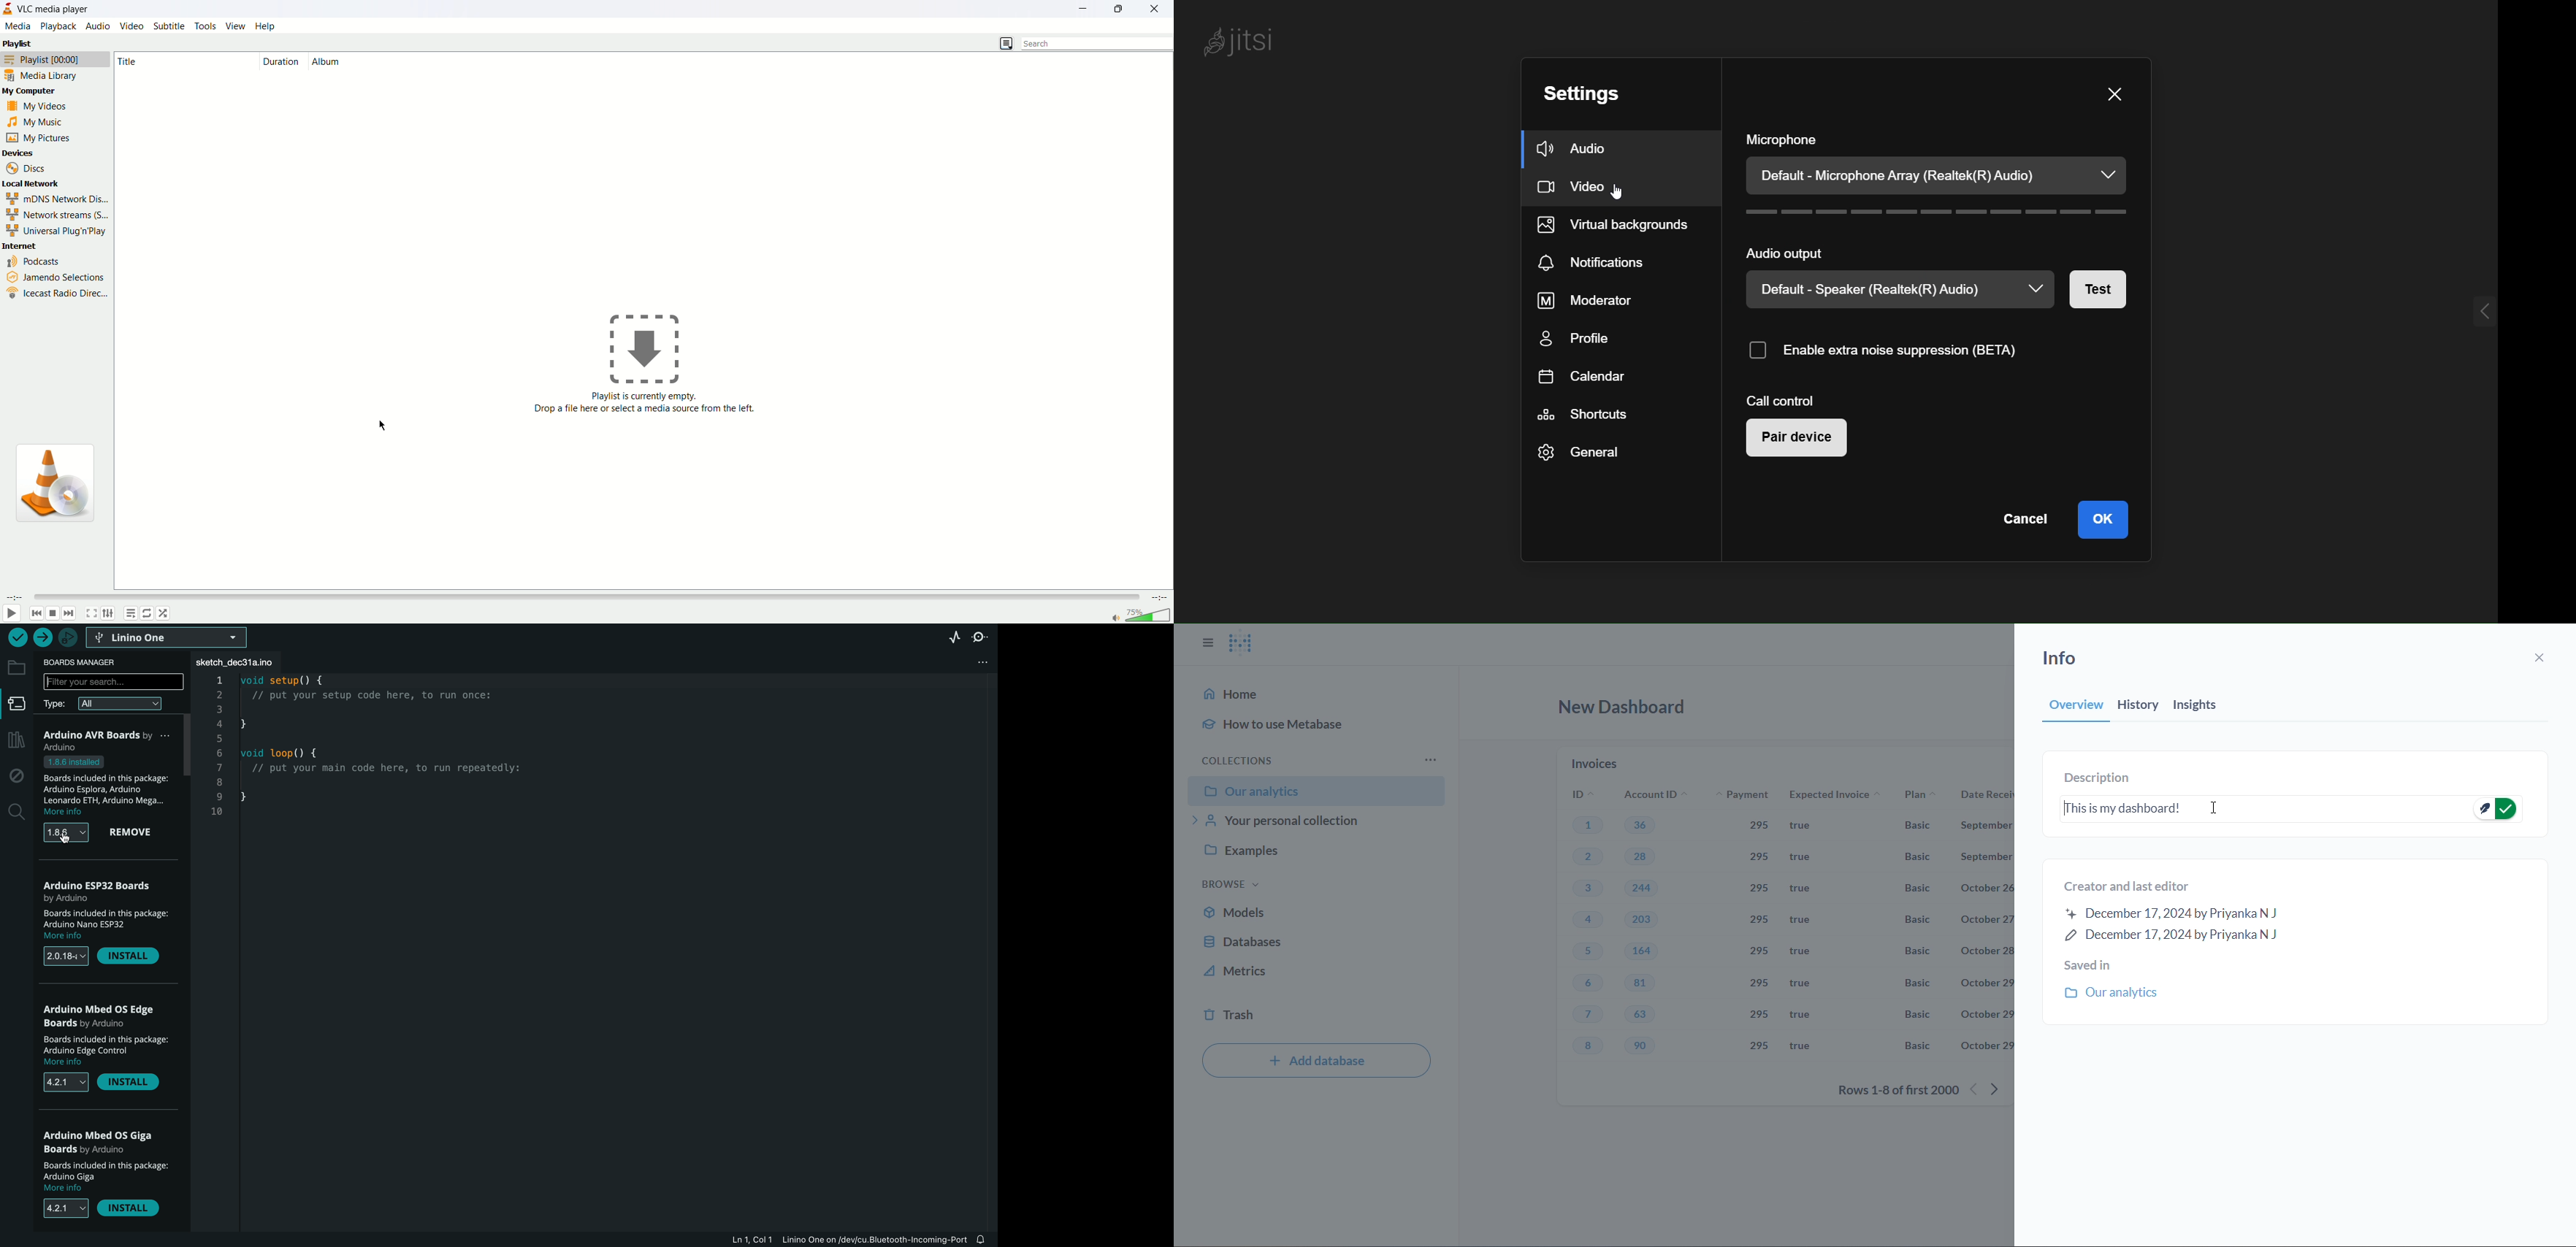 The height and width of the screenshot is (1260, 2576). Describe the element at coordinates (28, 153) in the screenshot. I see `devices` at that location.